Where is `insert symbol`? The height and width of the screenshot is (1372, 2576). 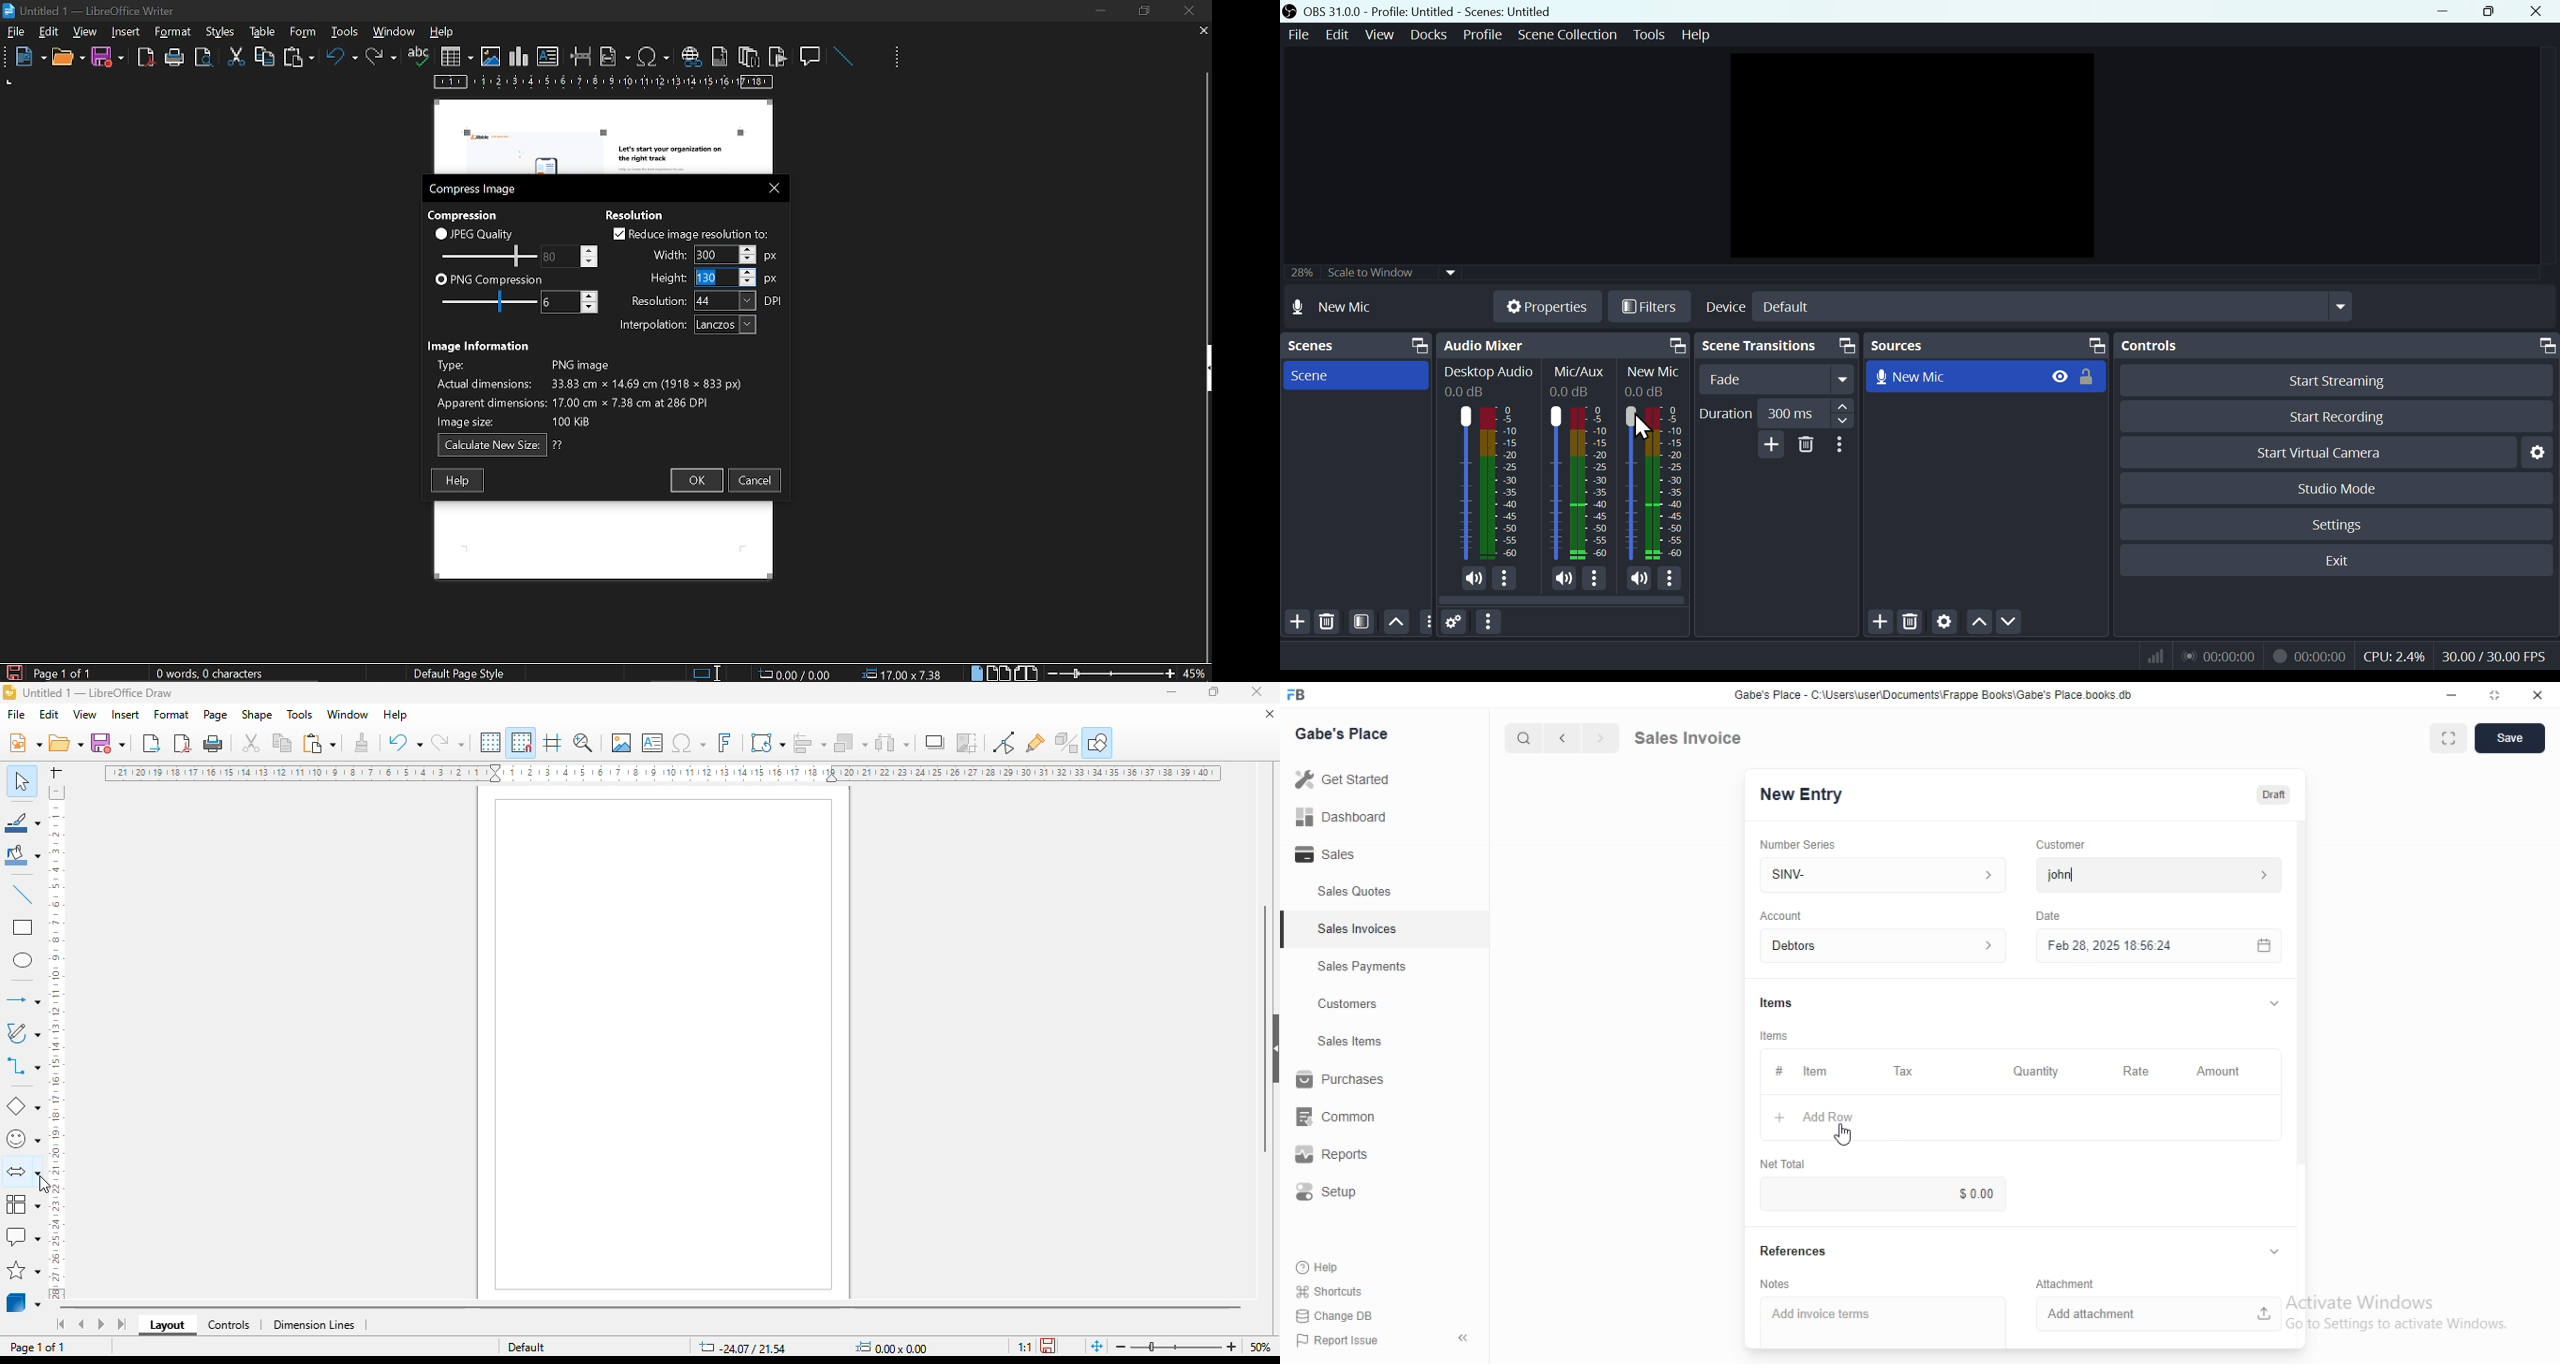
insert symbol is located at coordinates (654, 56).